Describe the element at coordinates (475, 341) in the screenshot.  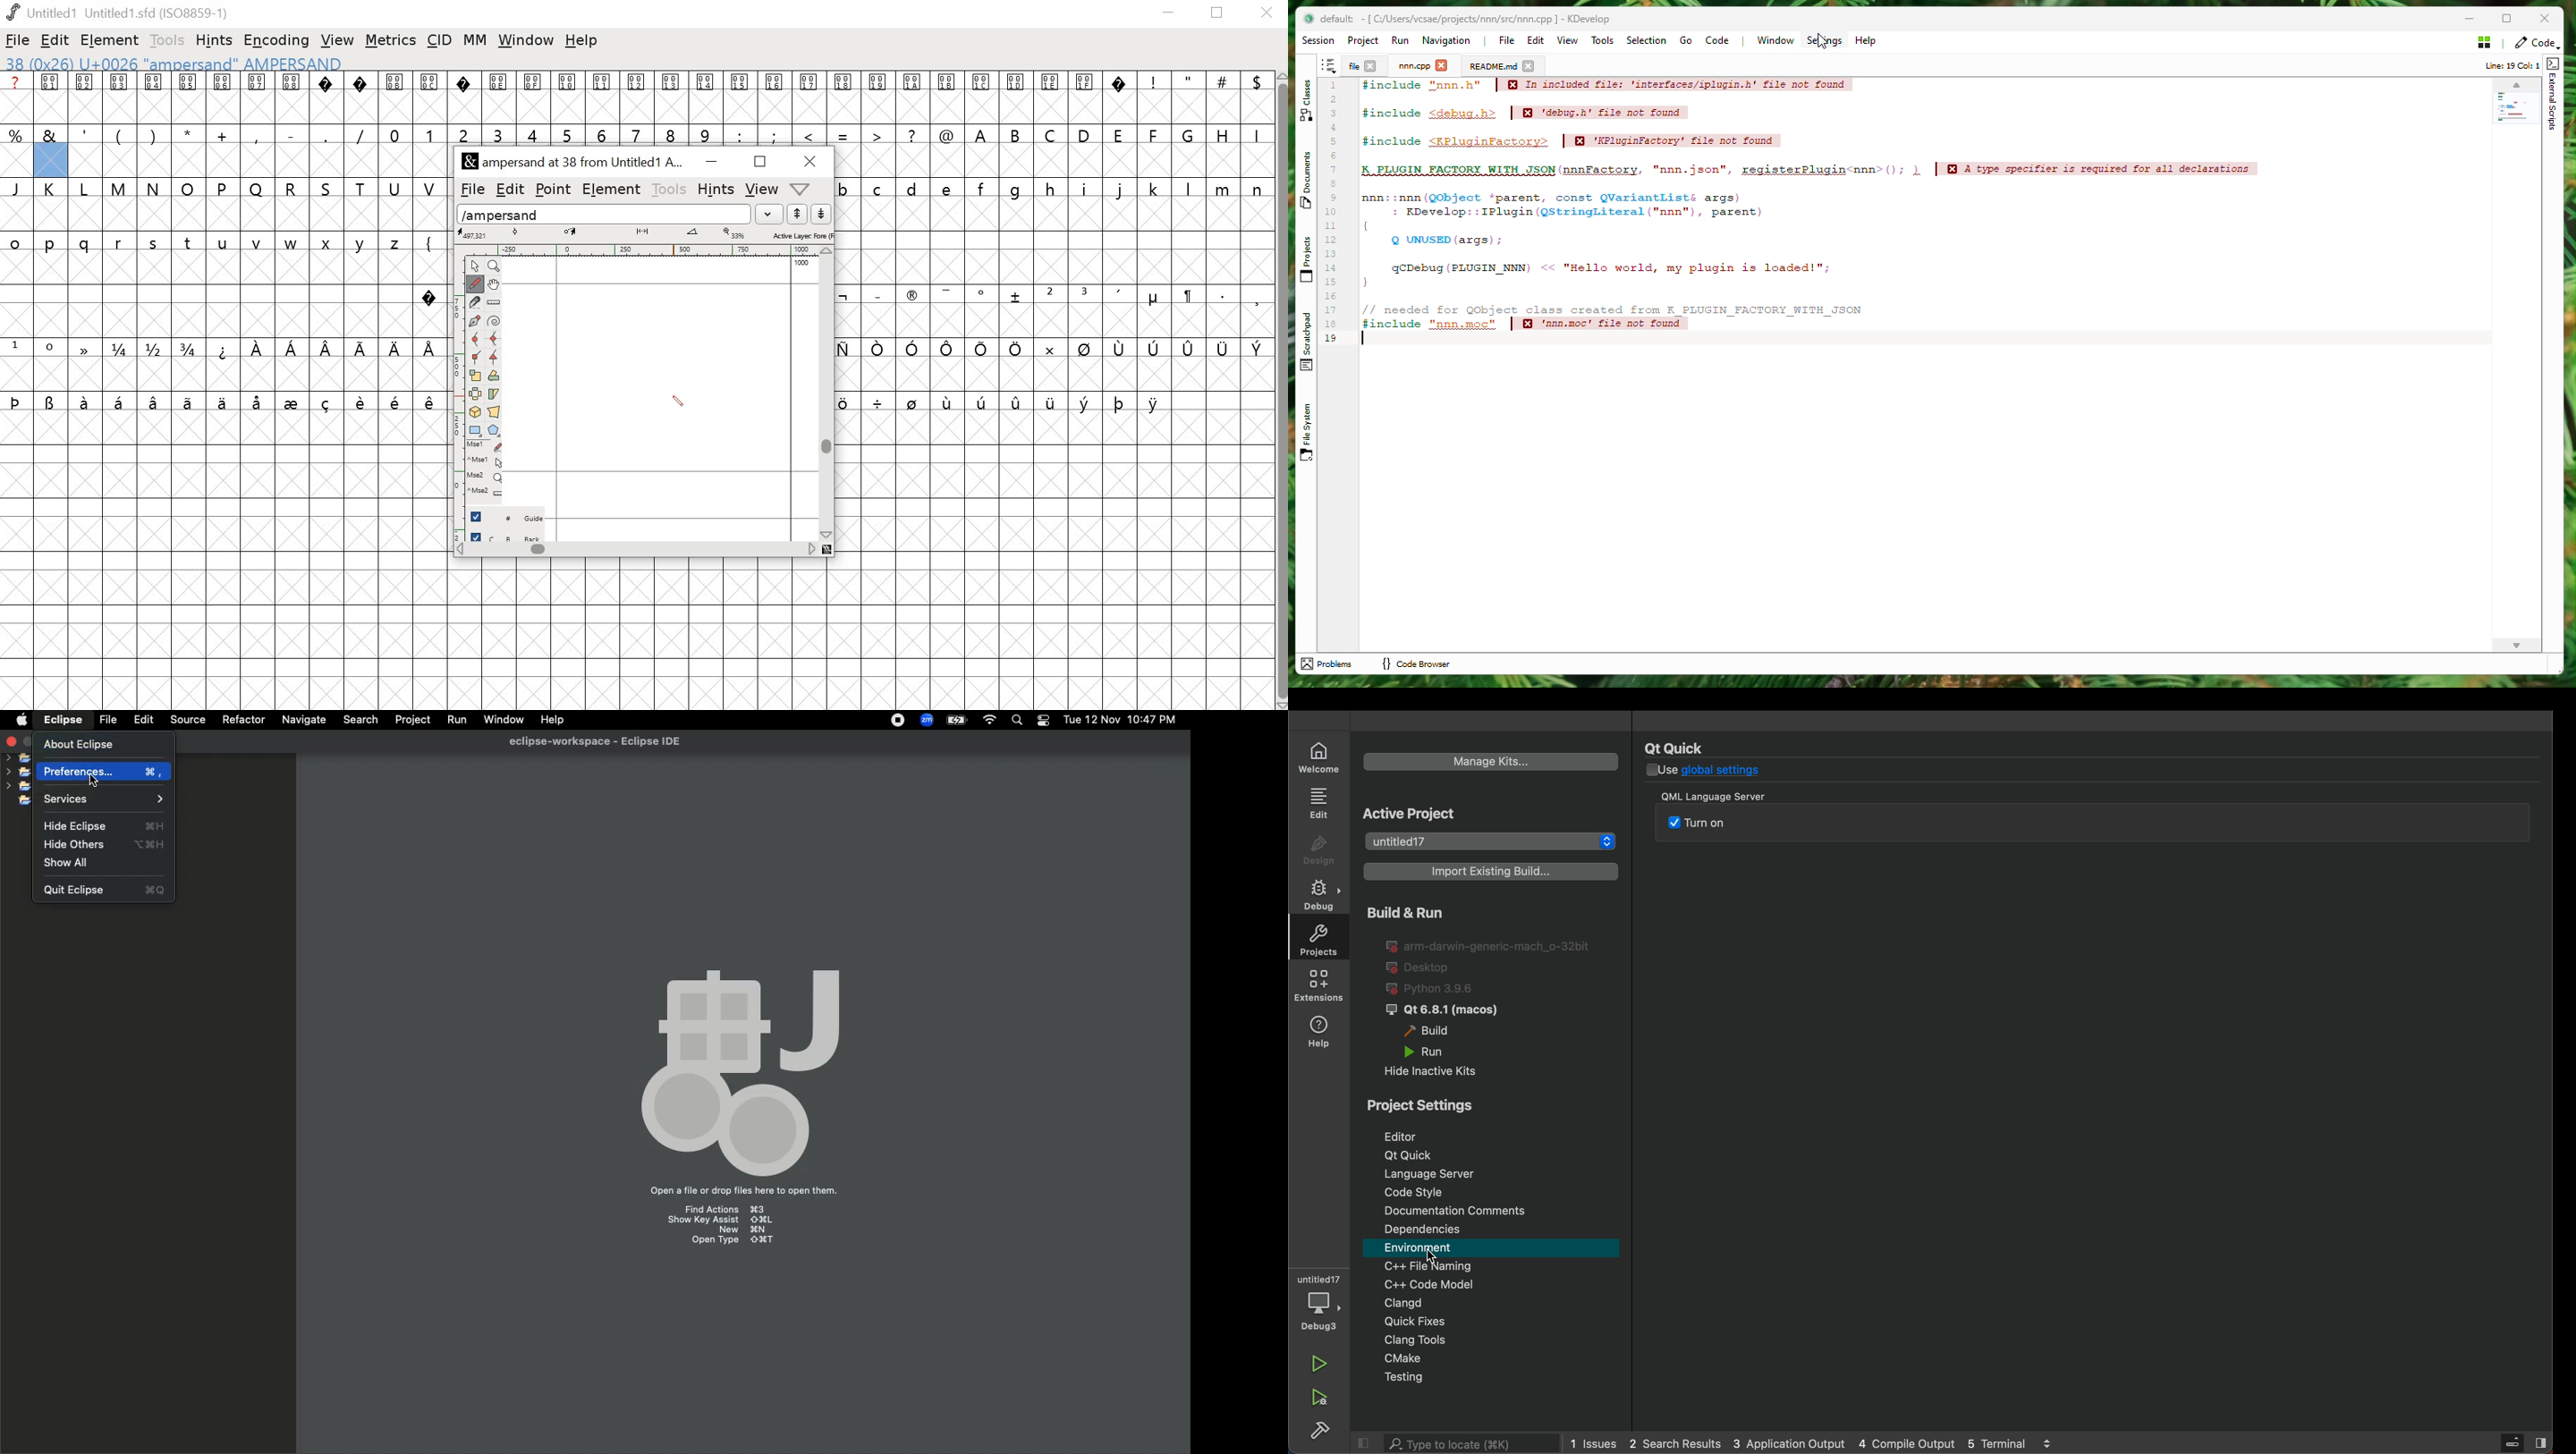
I see `add a curve point` at that location.